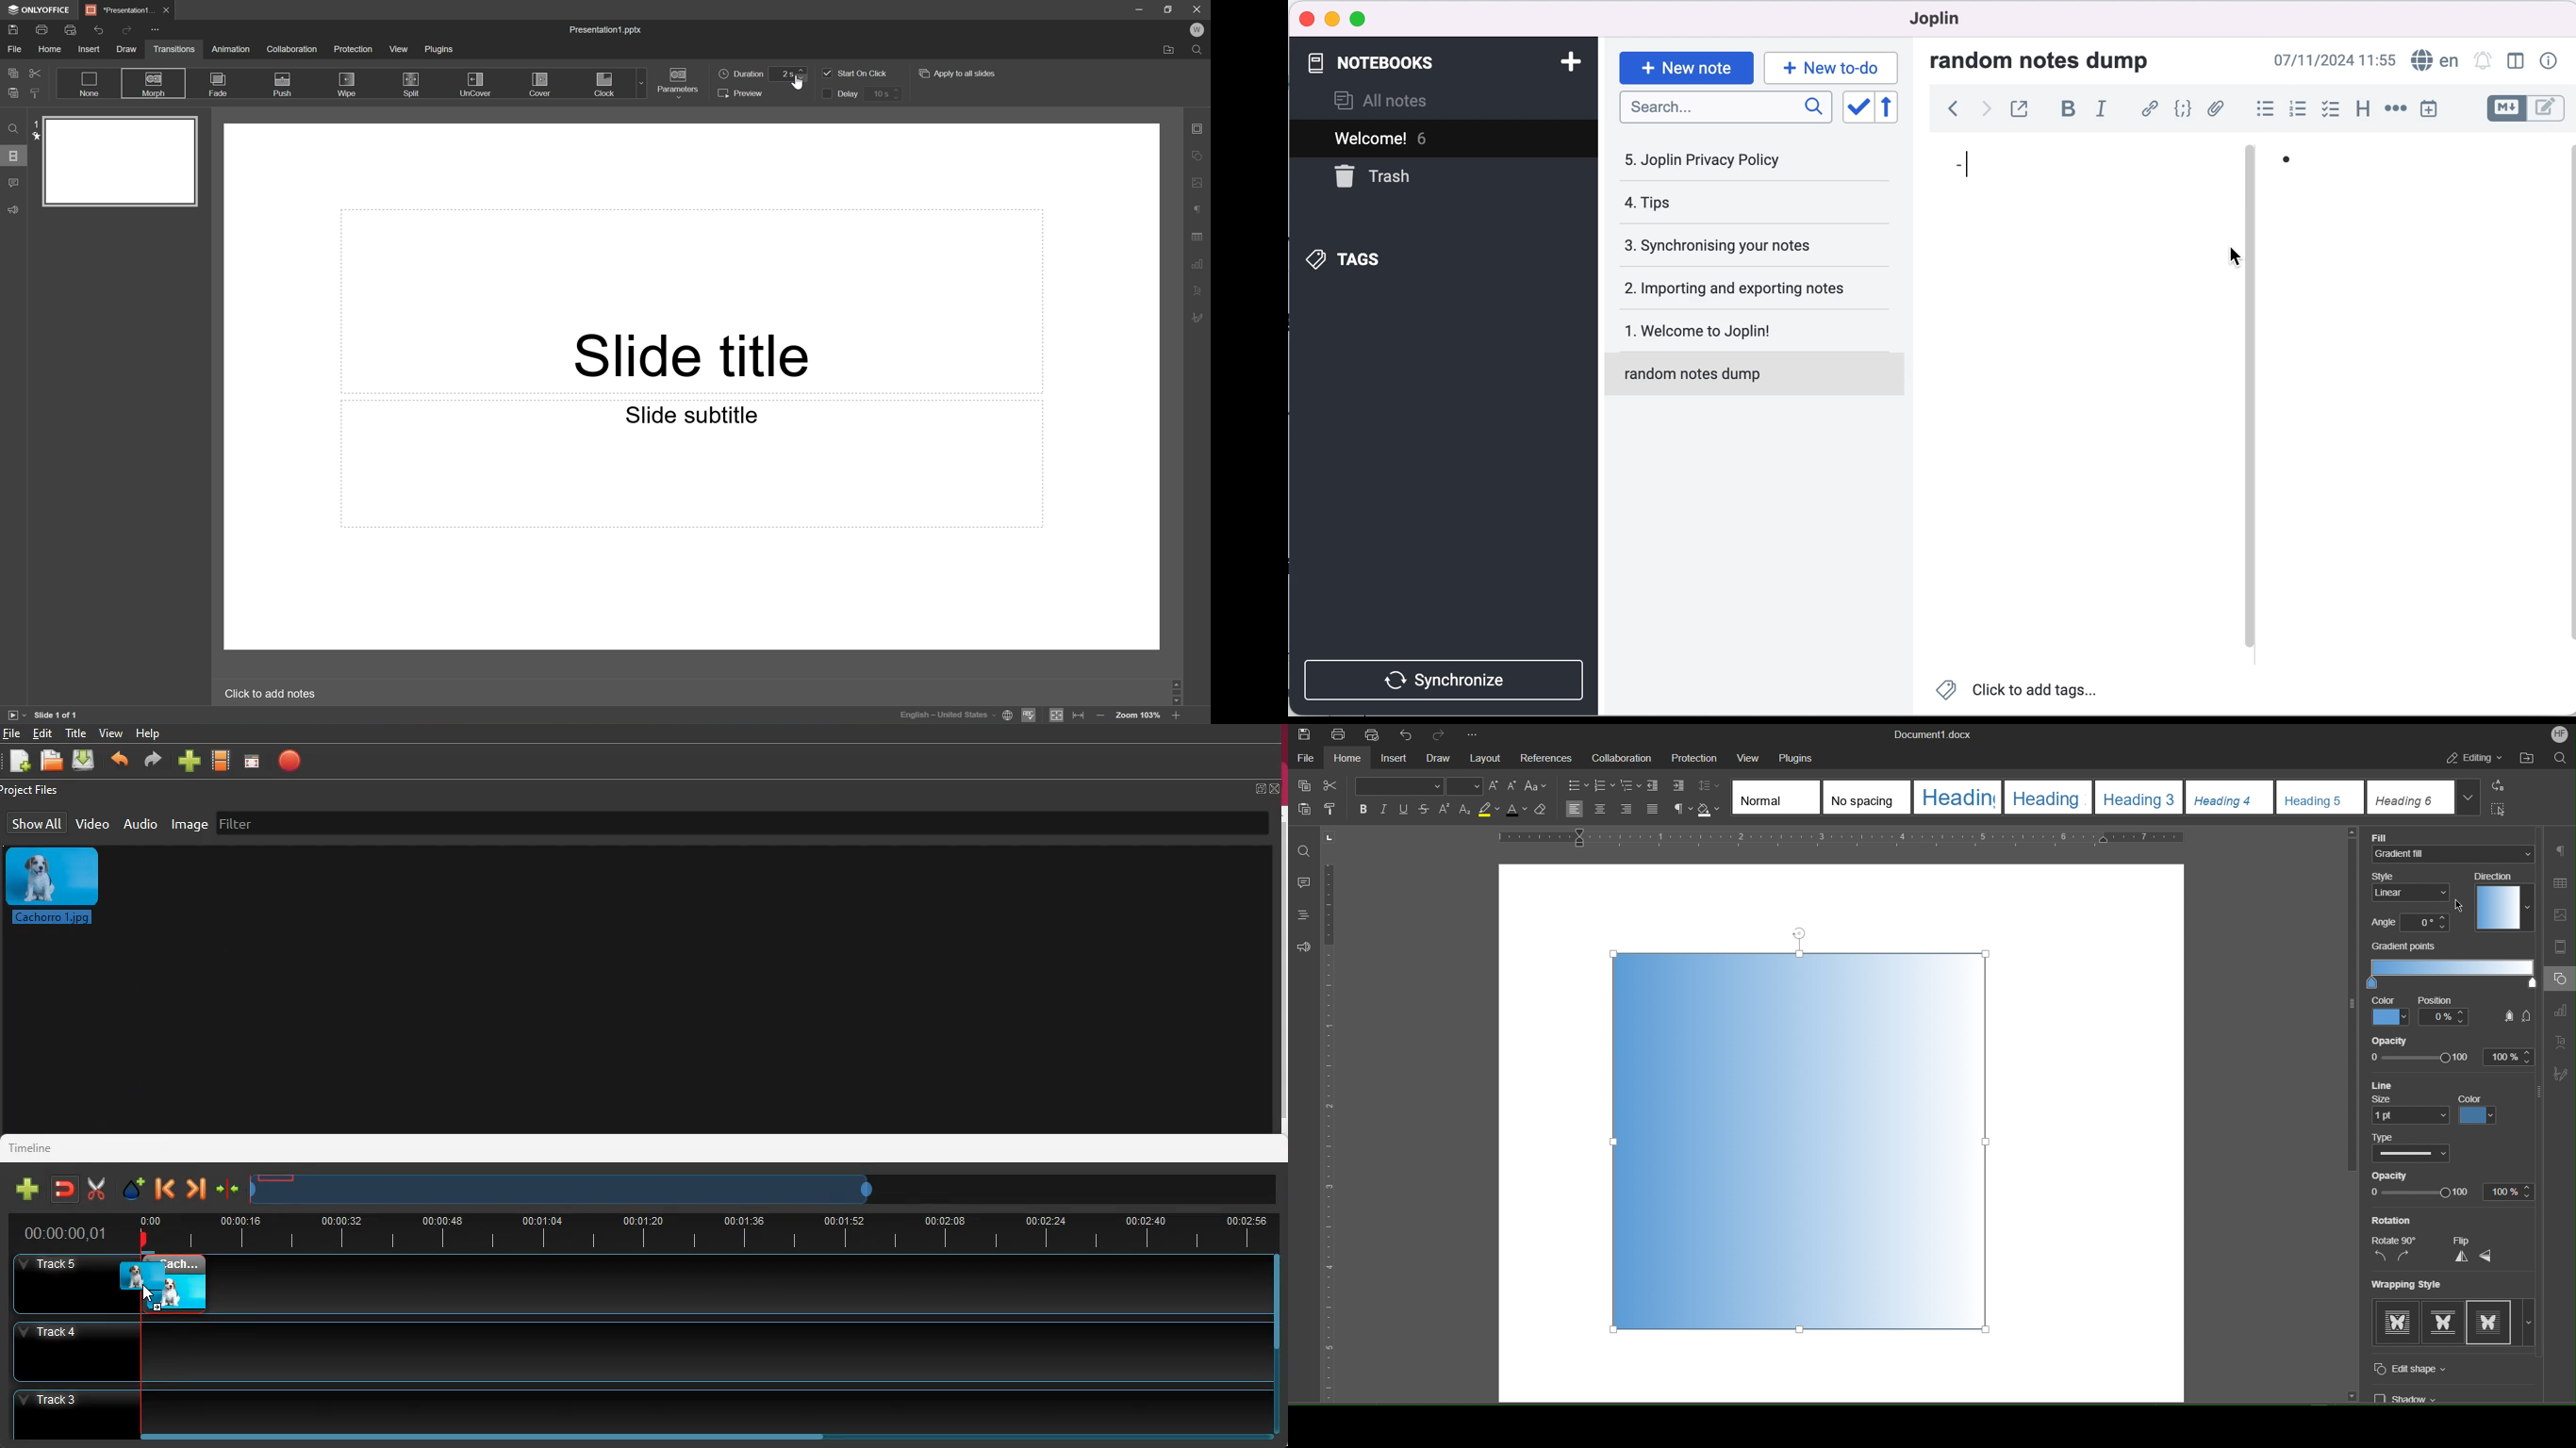  Describe the element at coordinates (2564, 948) in the screenshot. I see `Header/Footer` at that location.